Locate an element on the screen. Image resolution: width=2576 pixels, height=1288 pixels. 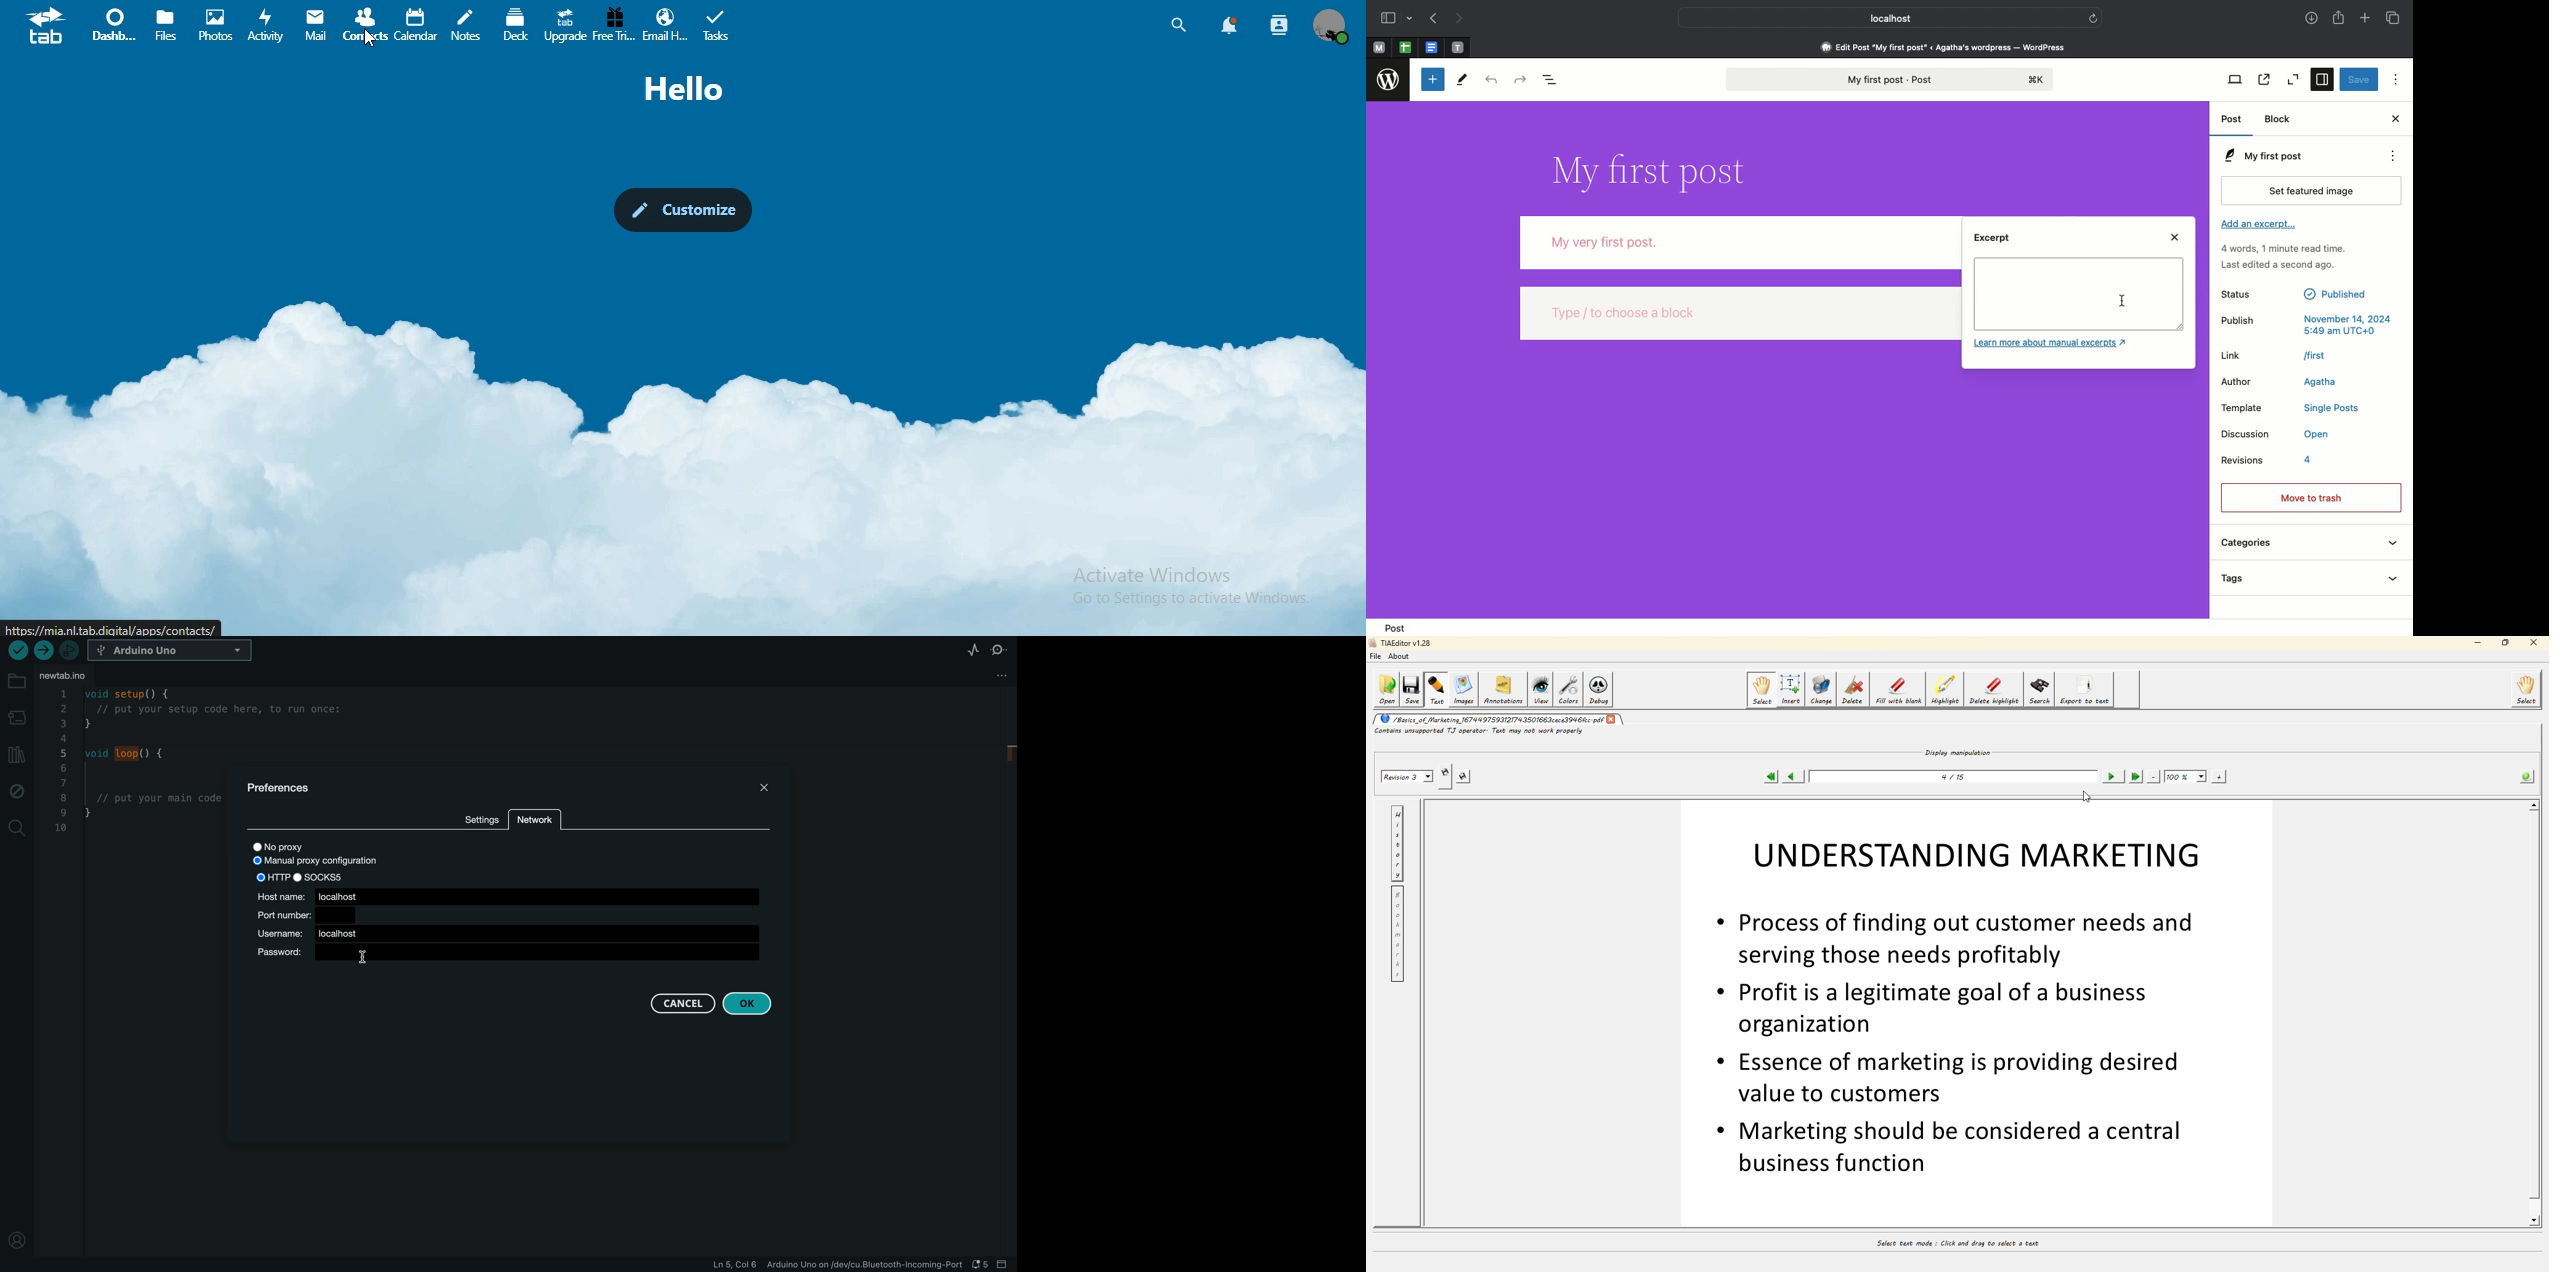
search contacts is located at coordinates (1280, 27).